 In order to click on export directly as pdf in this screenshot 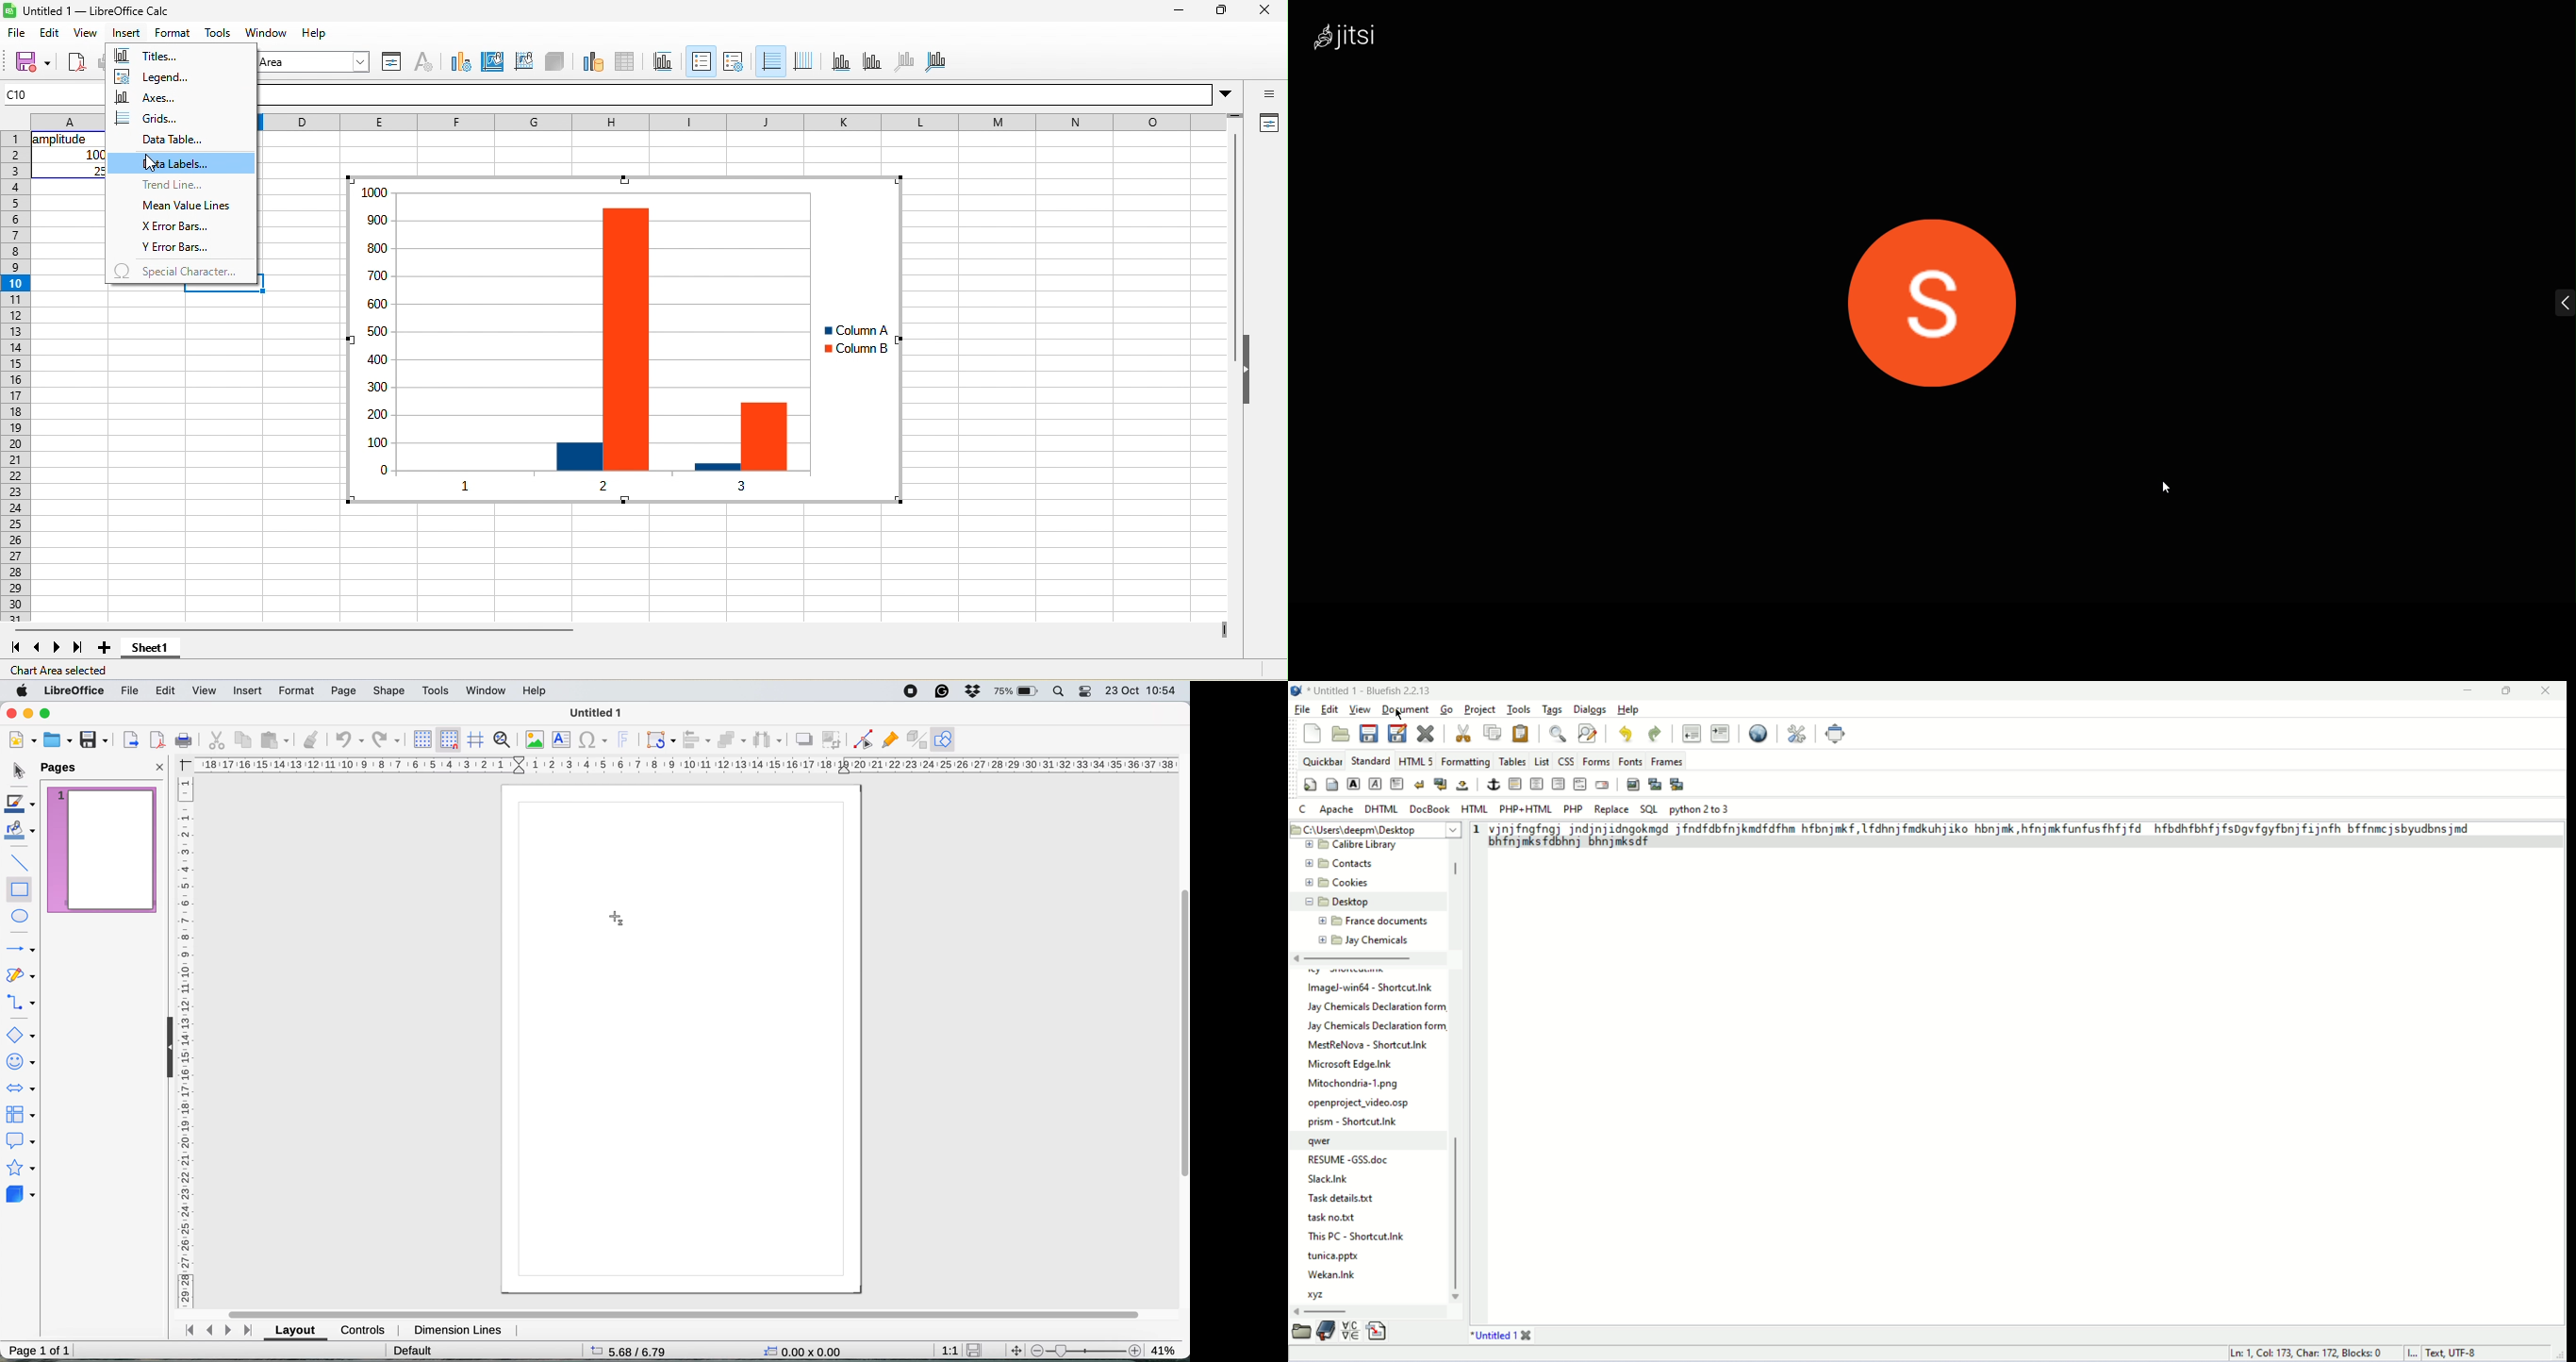, I will do `click(76, 63)`.